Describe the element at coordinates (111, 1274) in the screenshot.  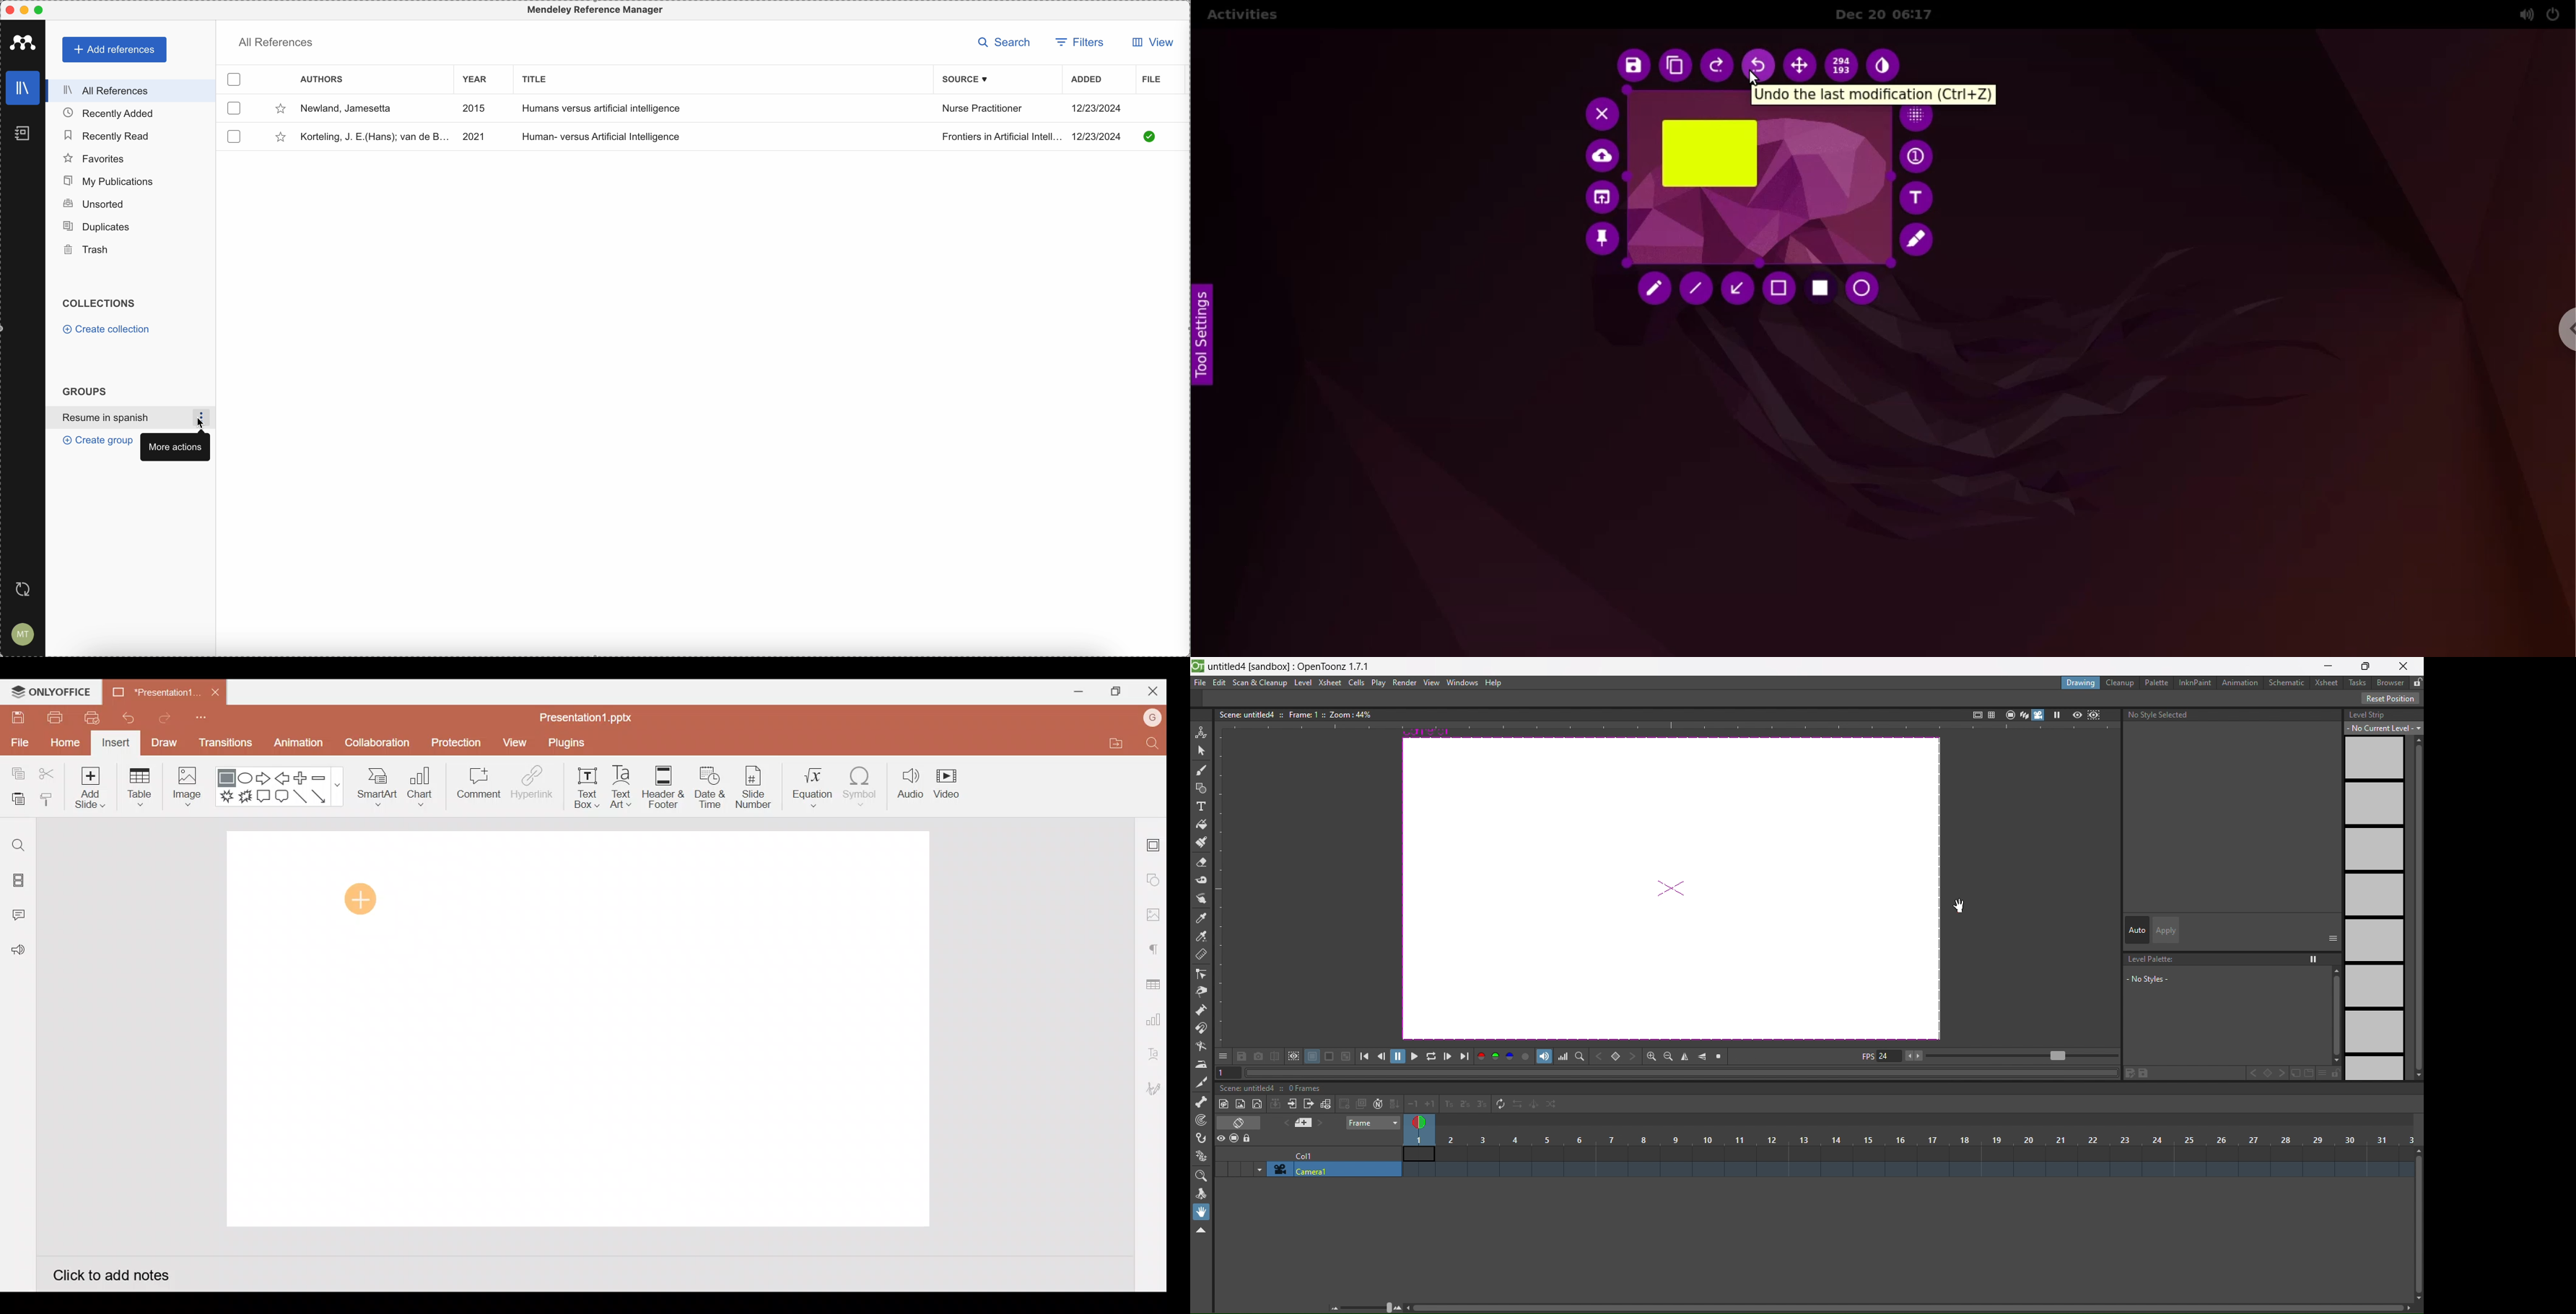
I see `Click to add notes` at that location.